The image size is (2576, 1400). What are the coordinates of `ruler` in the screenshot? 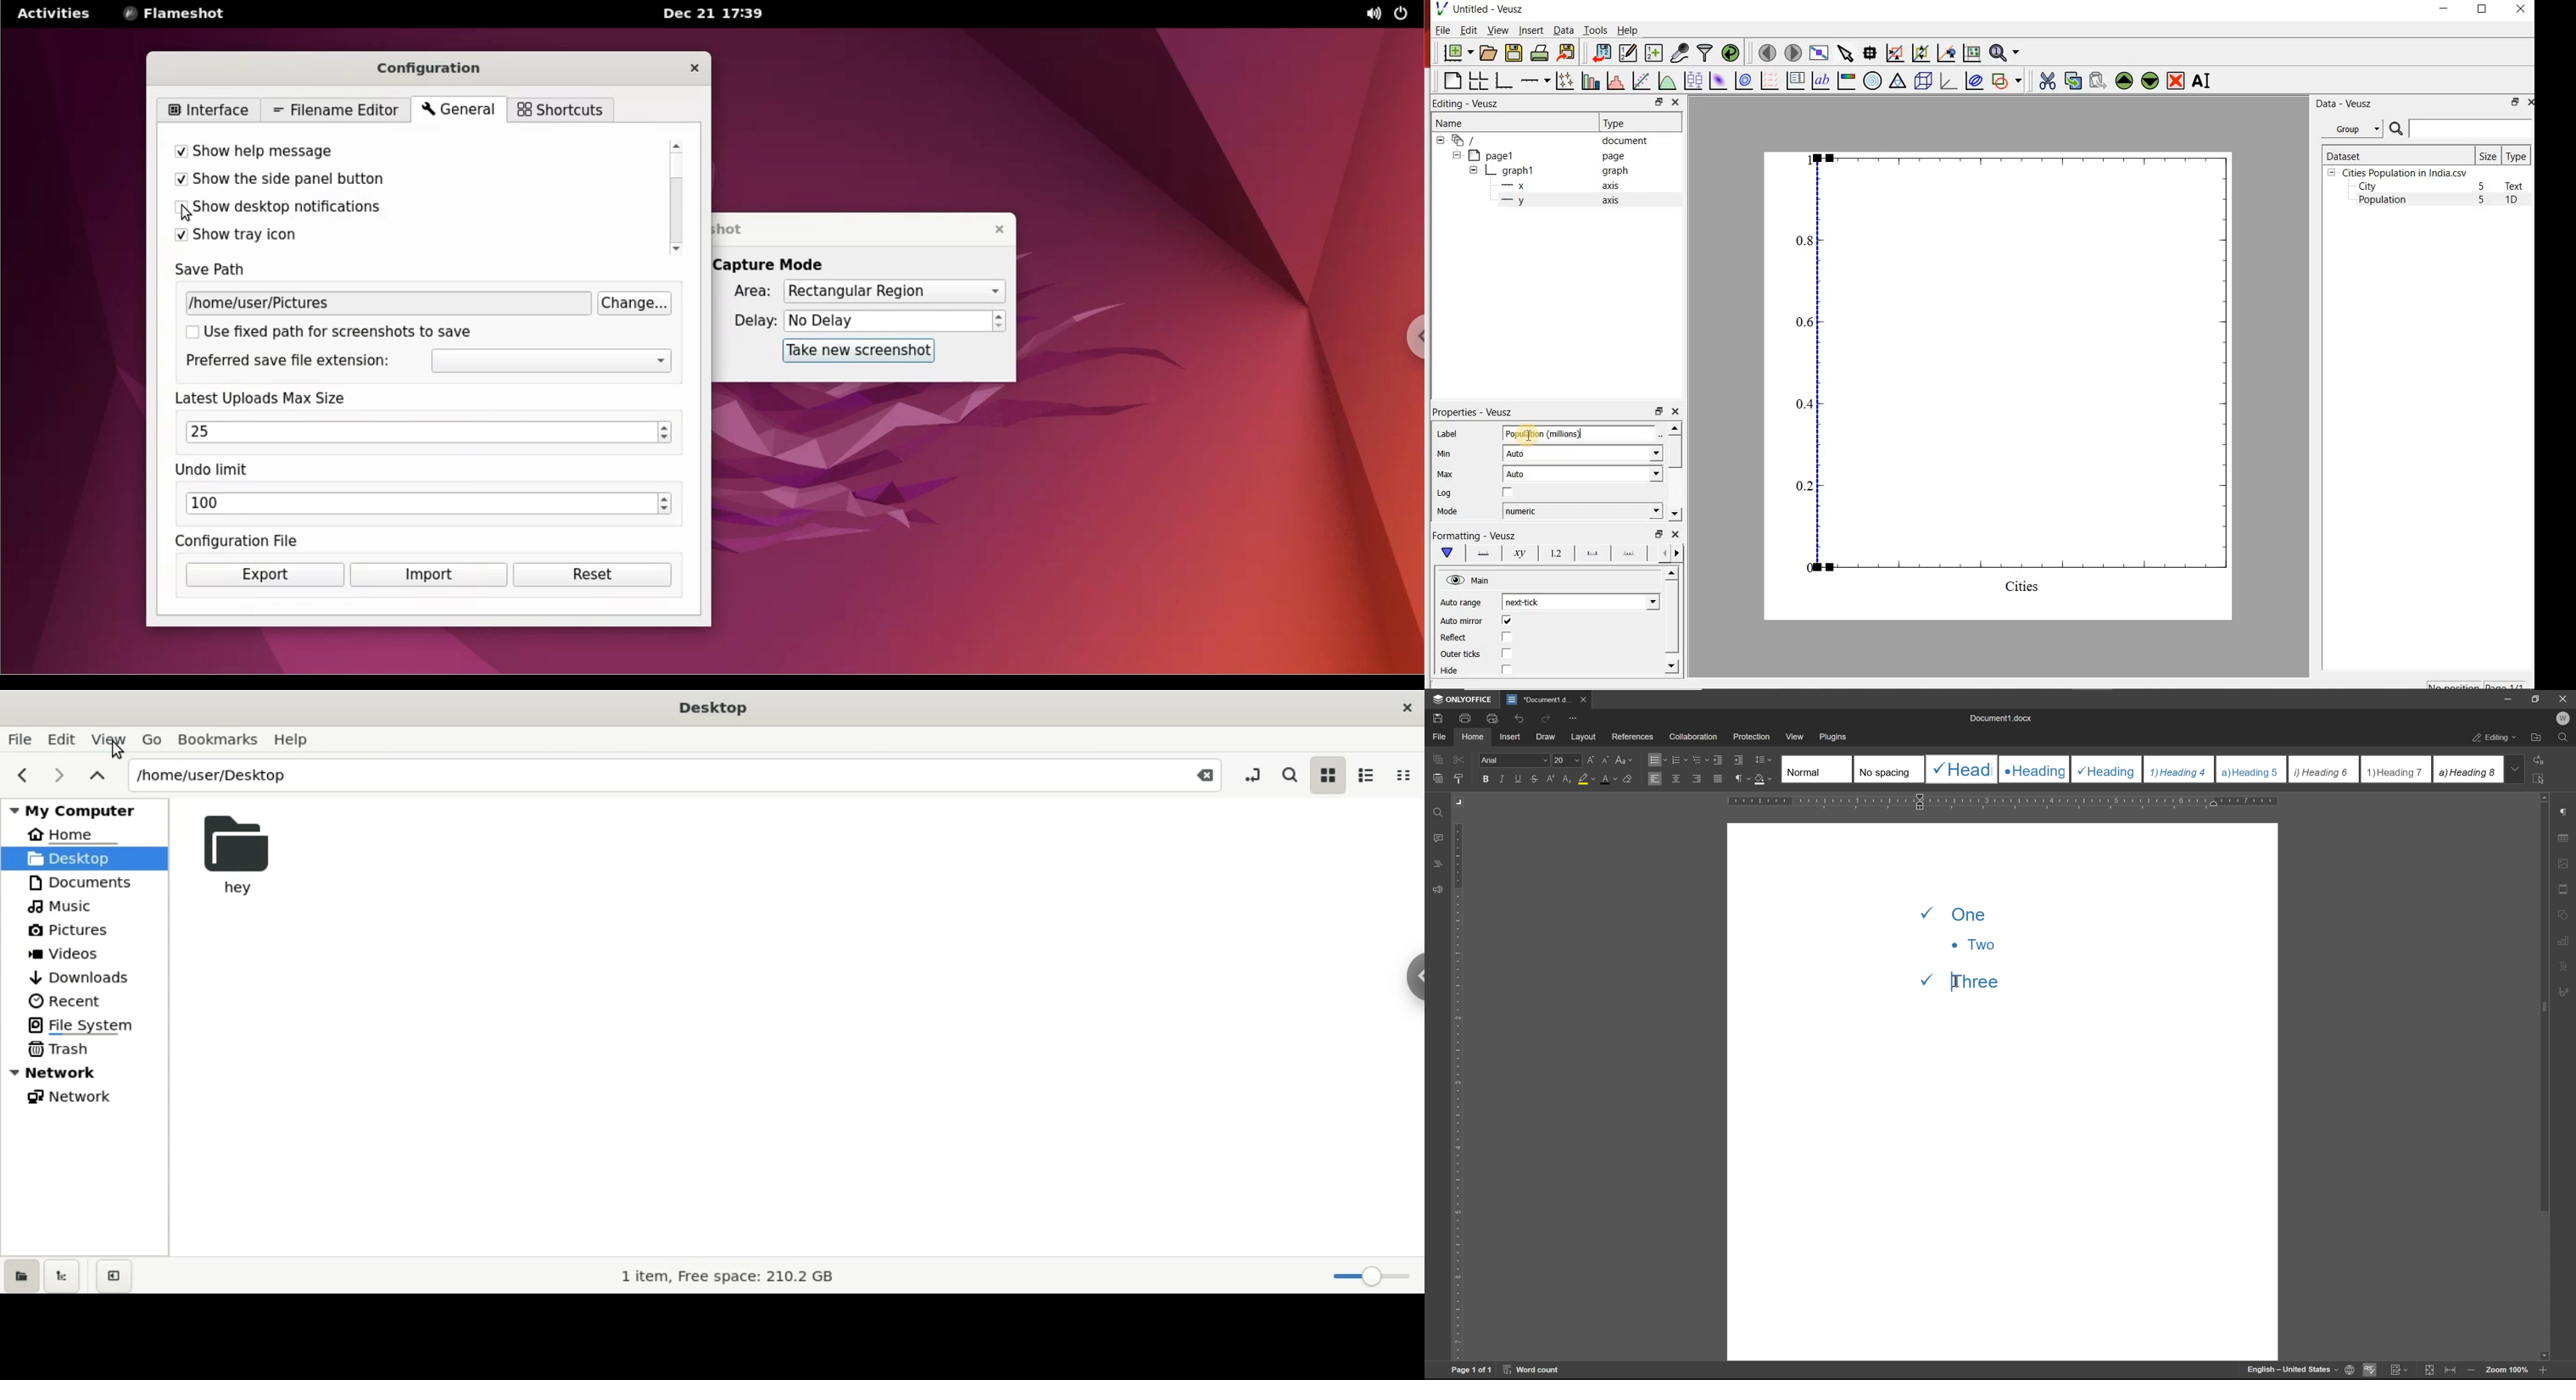 It's located at (2004, 802).